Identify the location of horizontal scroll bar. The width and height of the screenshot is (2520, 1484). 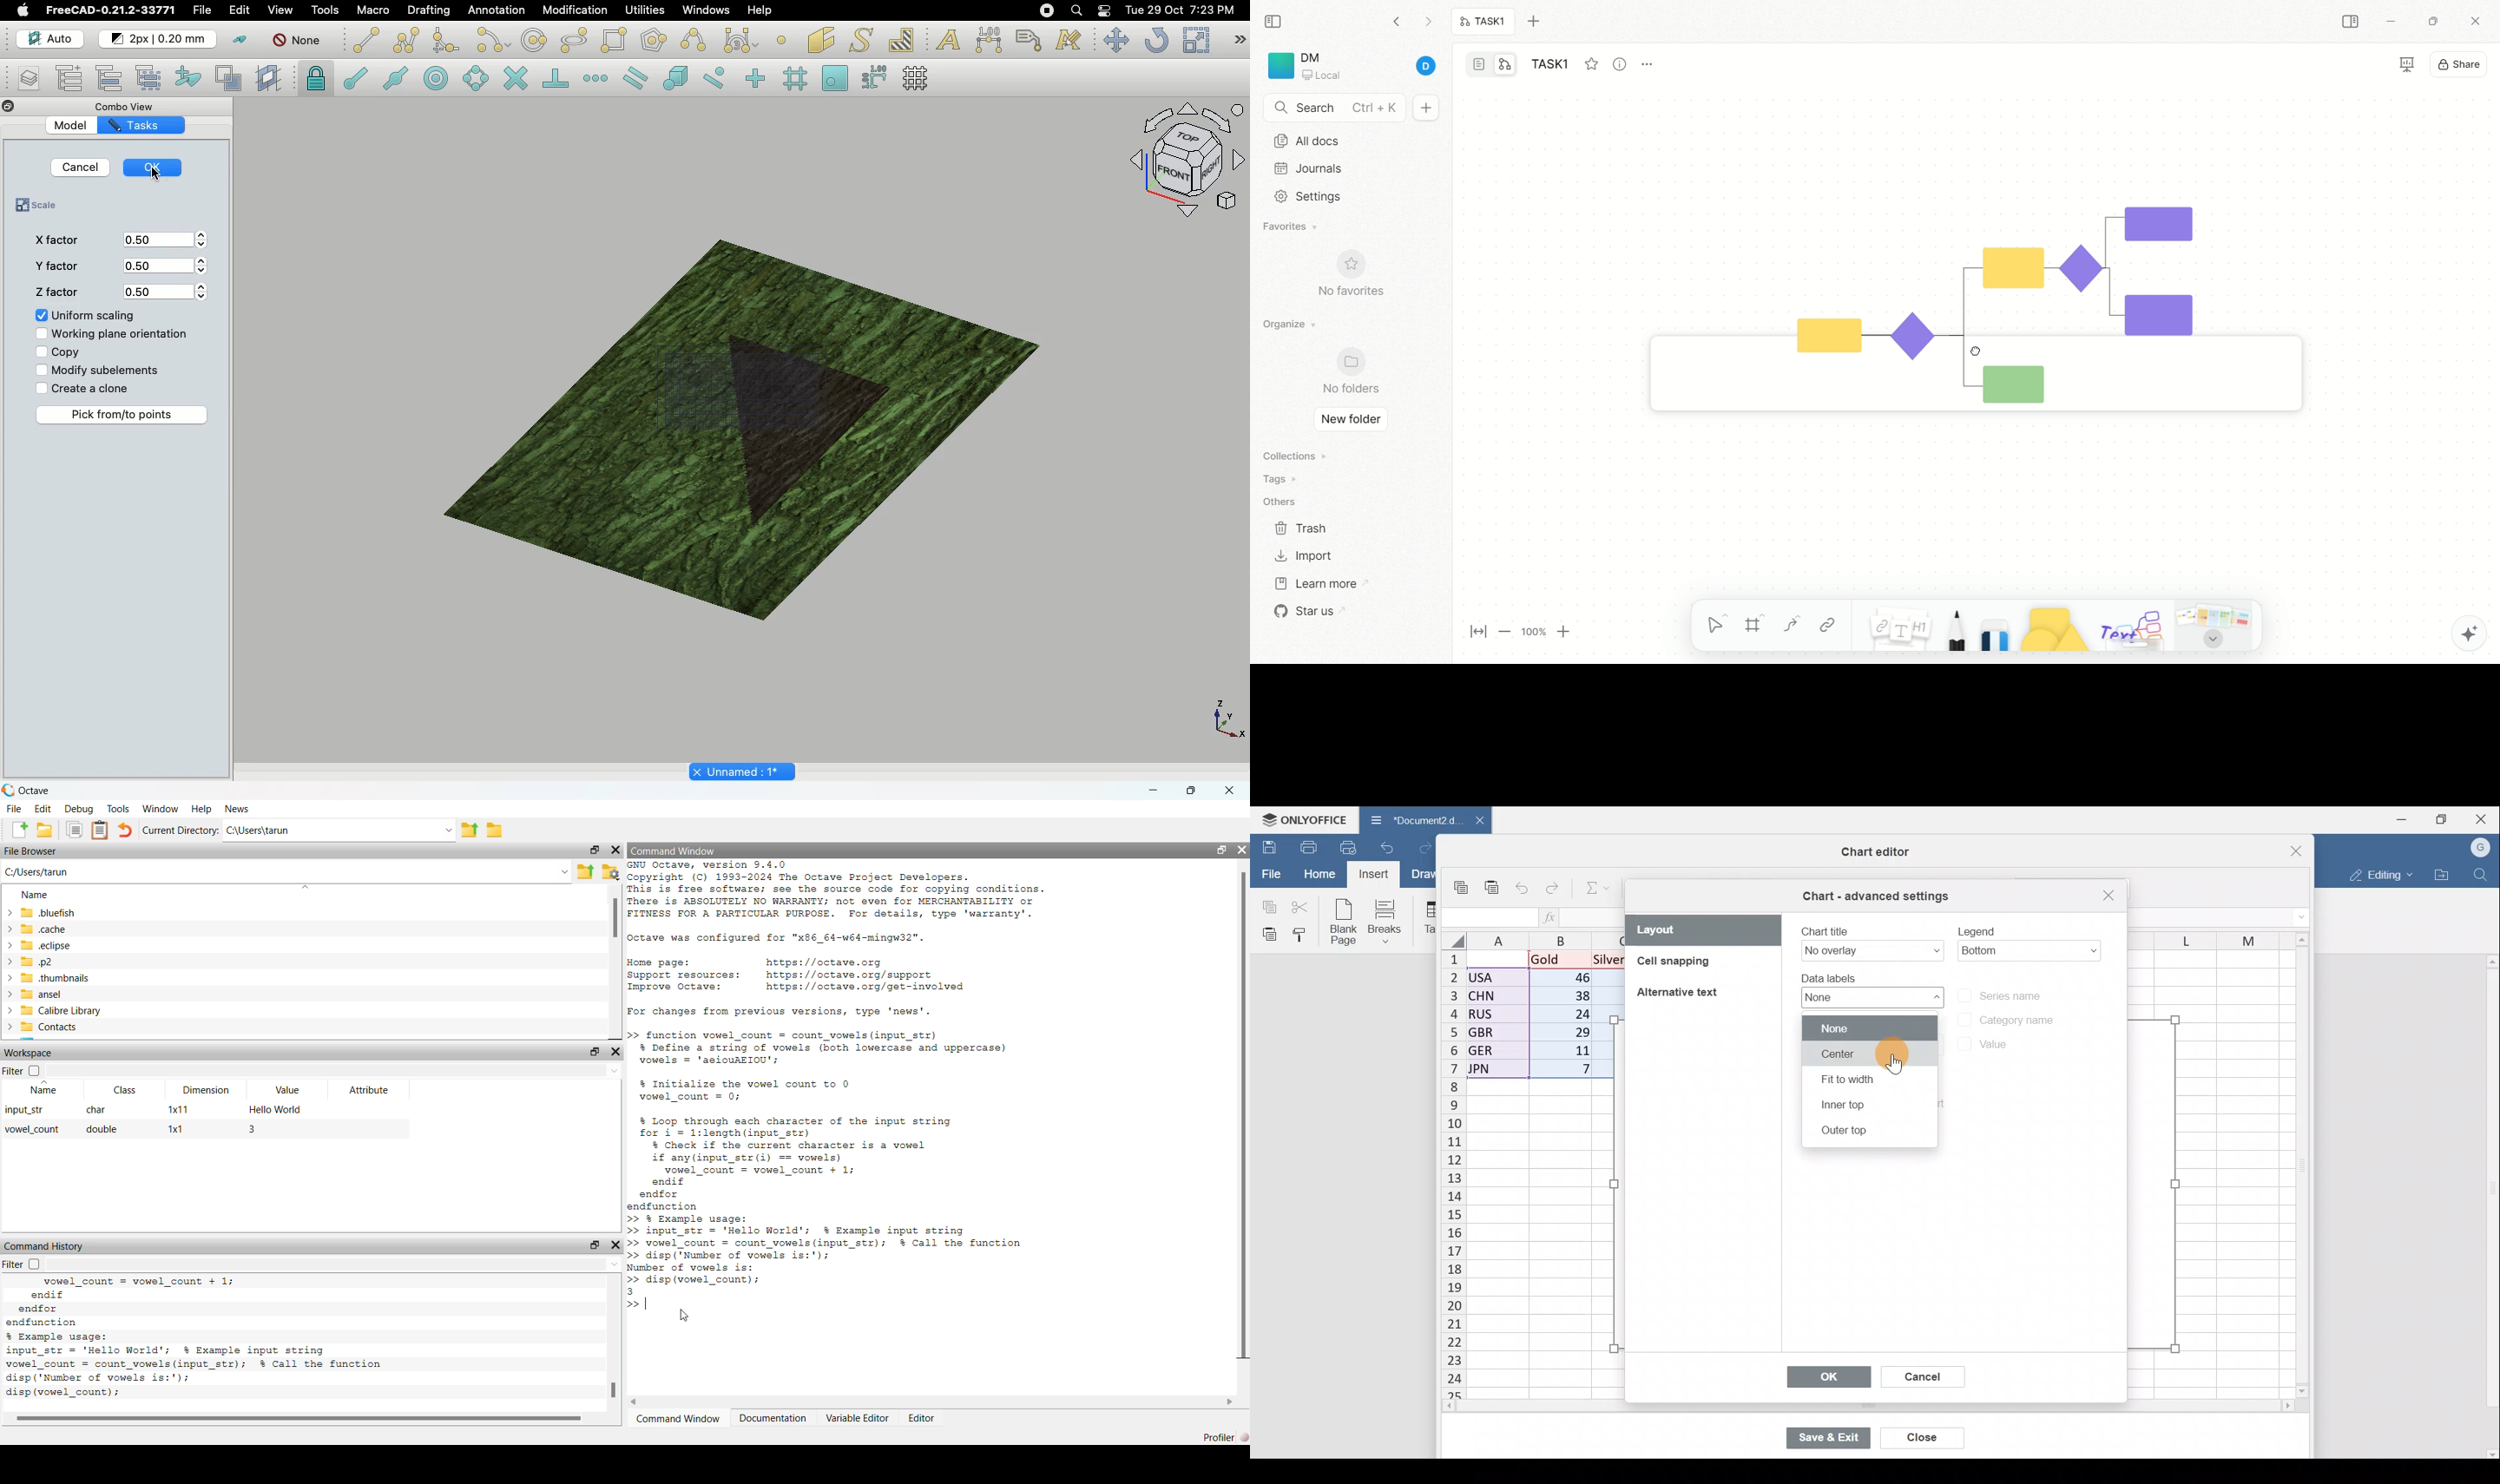
(932, 1402).